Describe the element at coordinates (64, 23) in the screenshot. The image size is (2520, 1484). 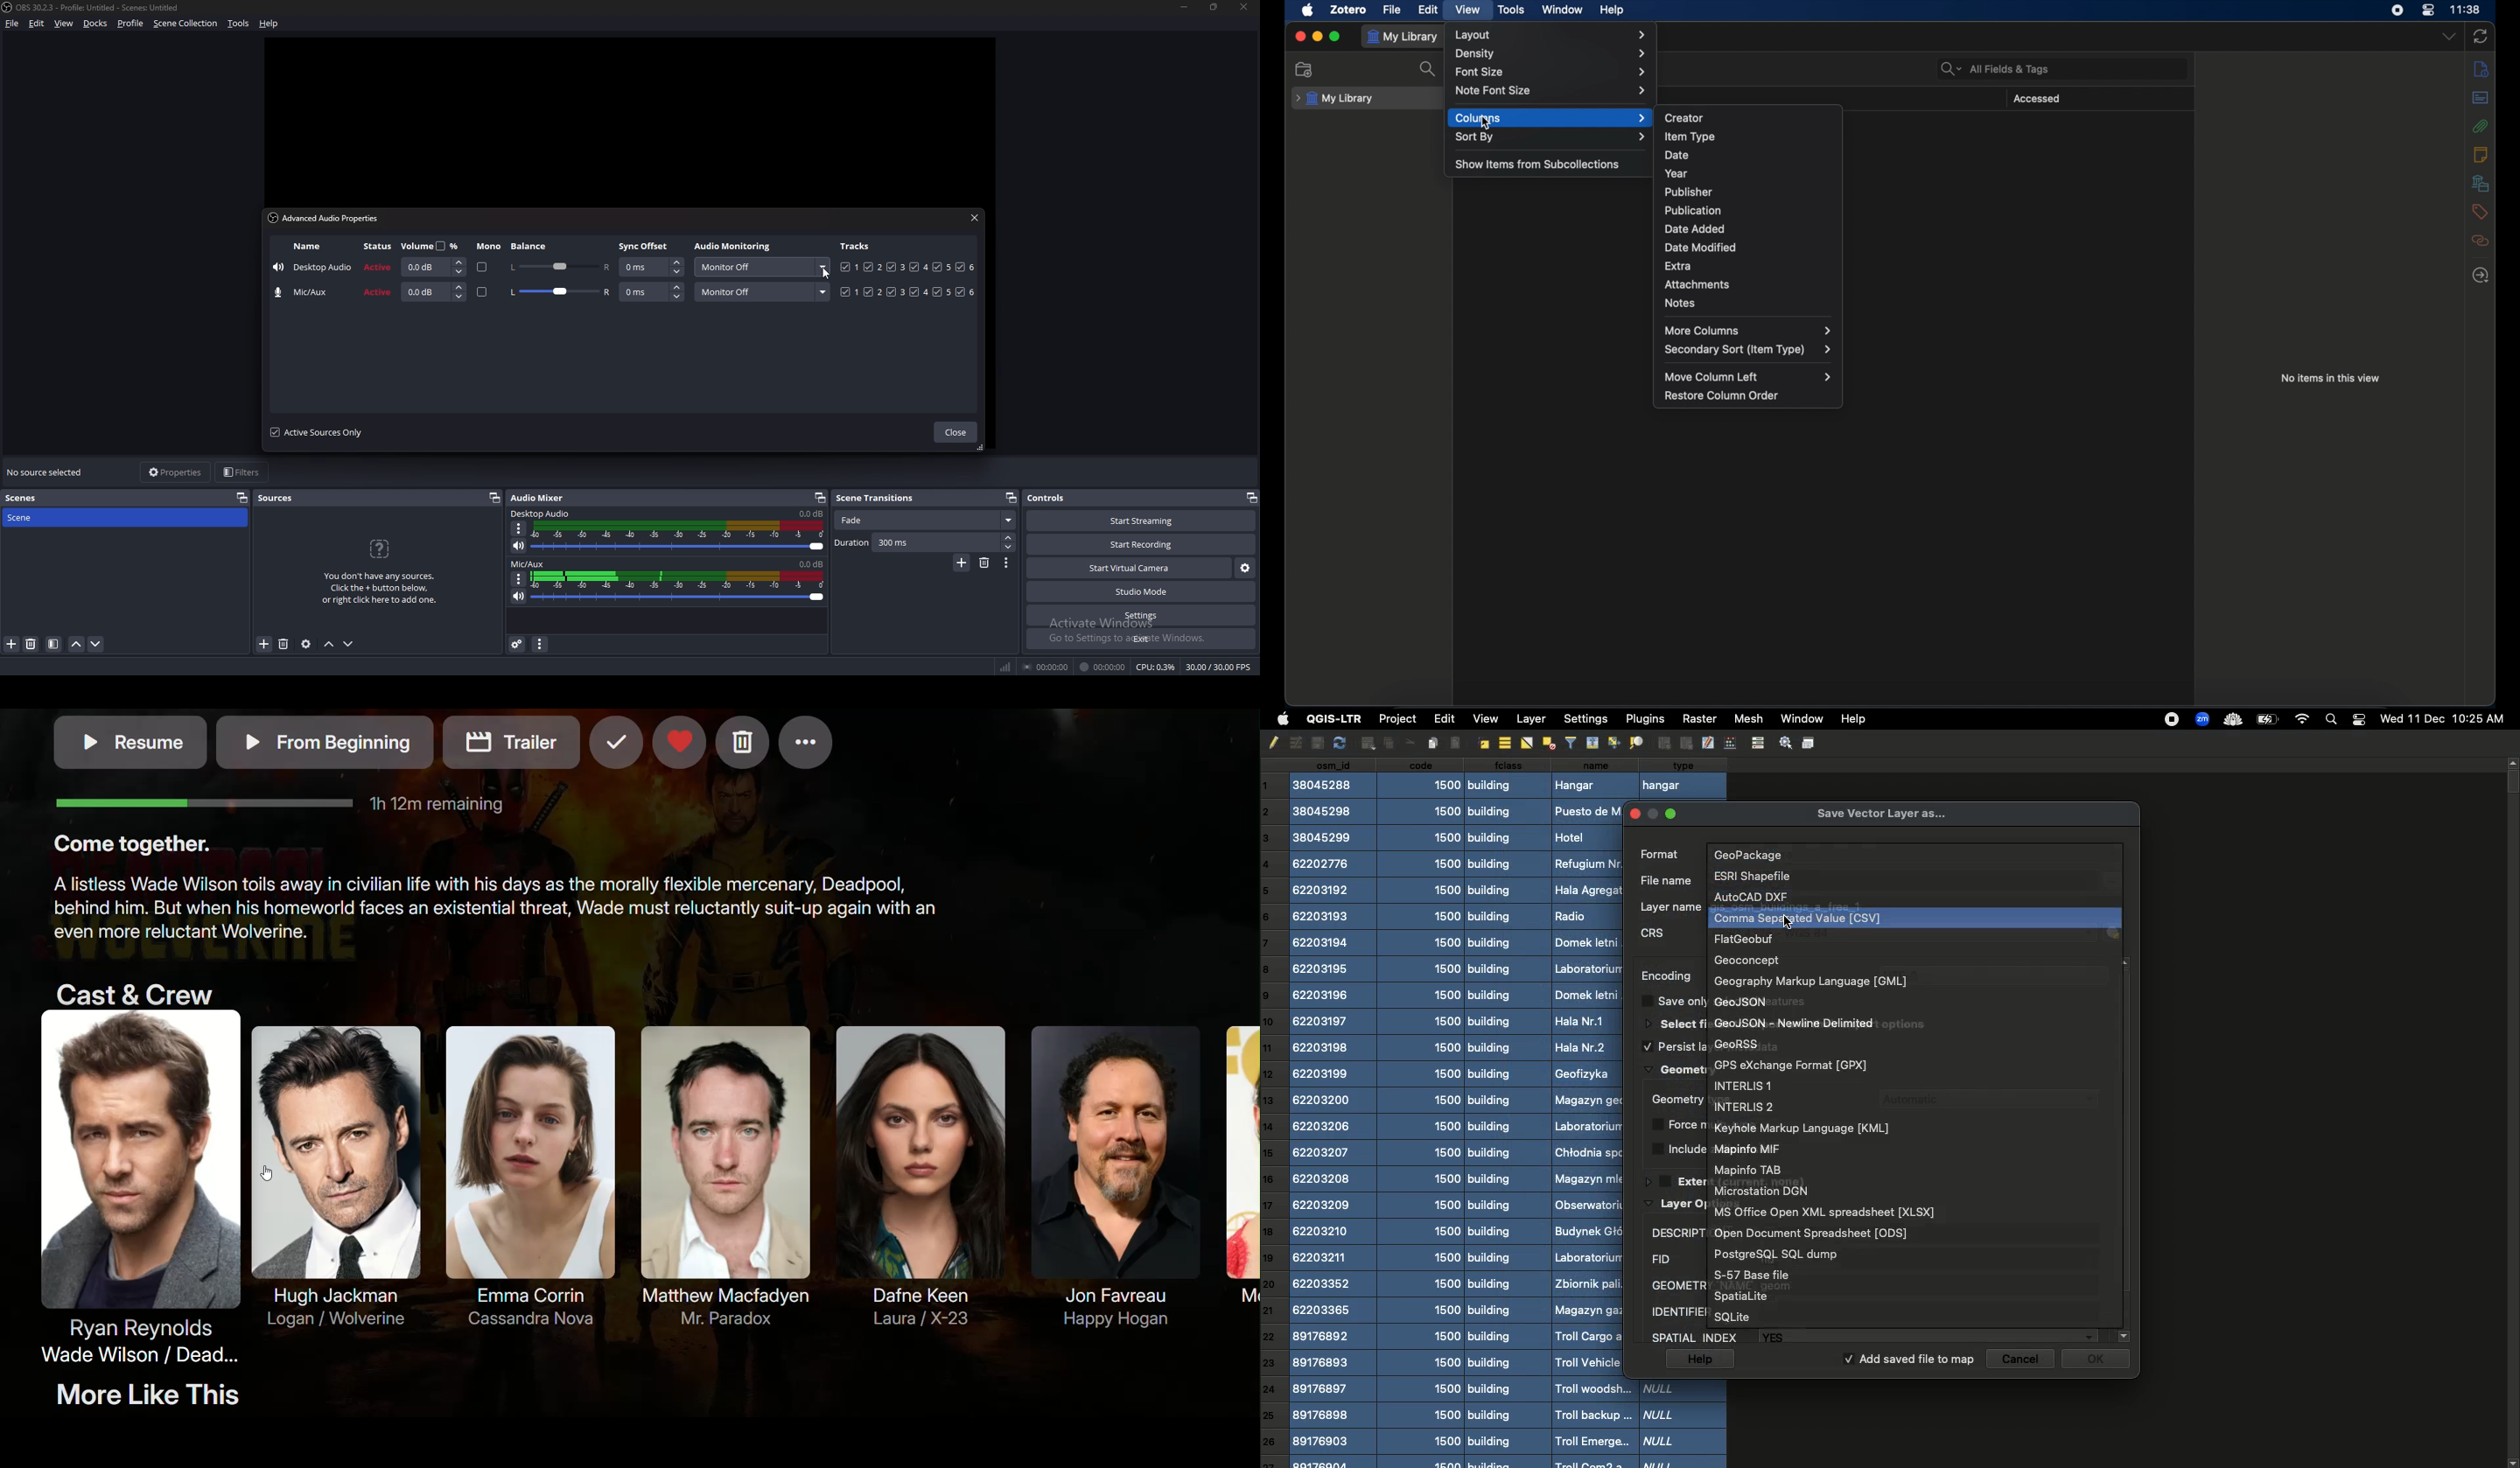
I see `view` at that location.